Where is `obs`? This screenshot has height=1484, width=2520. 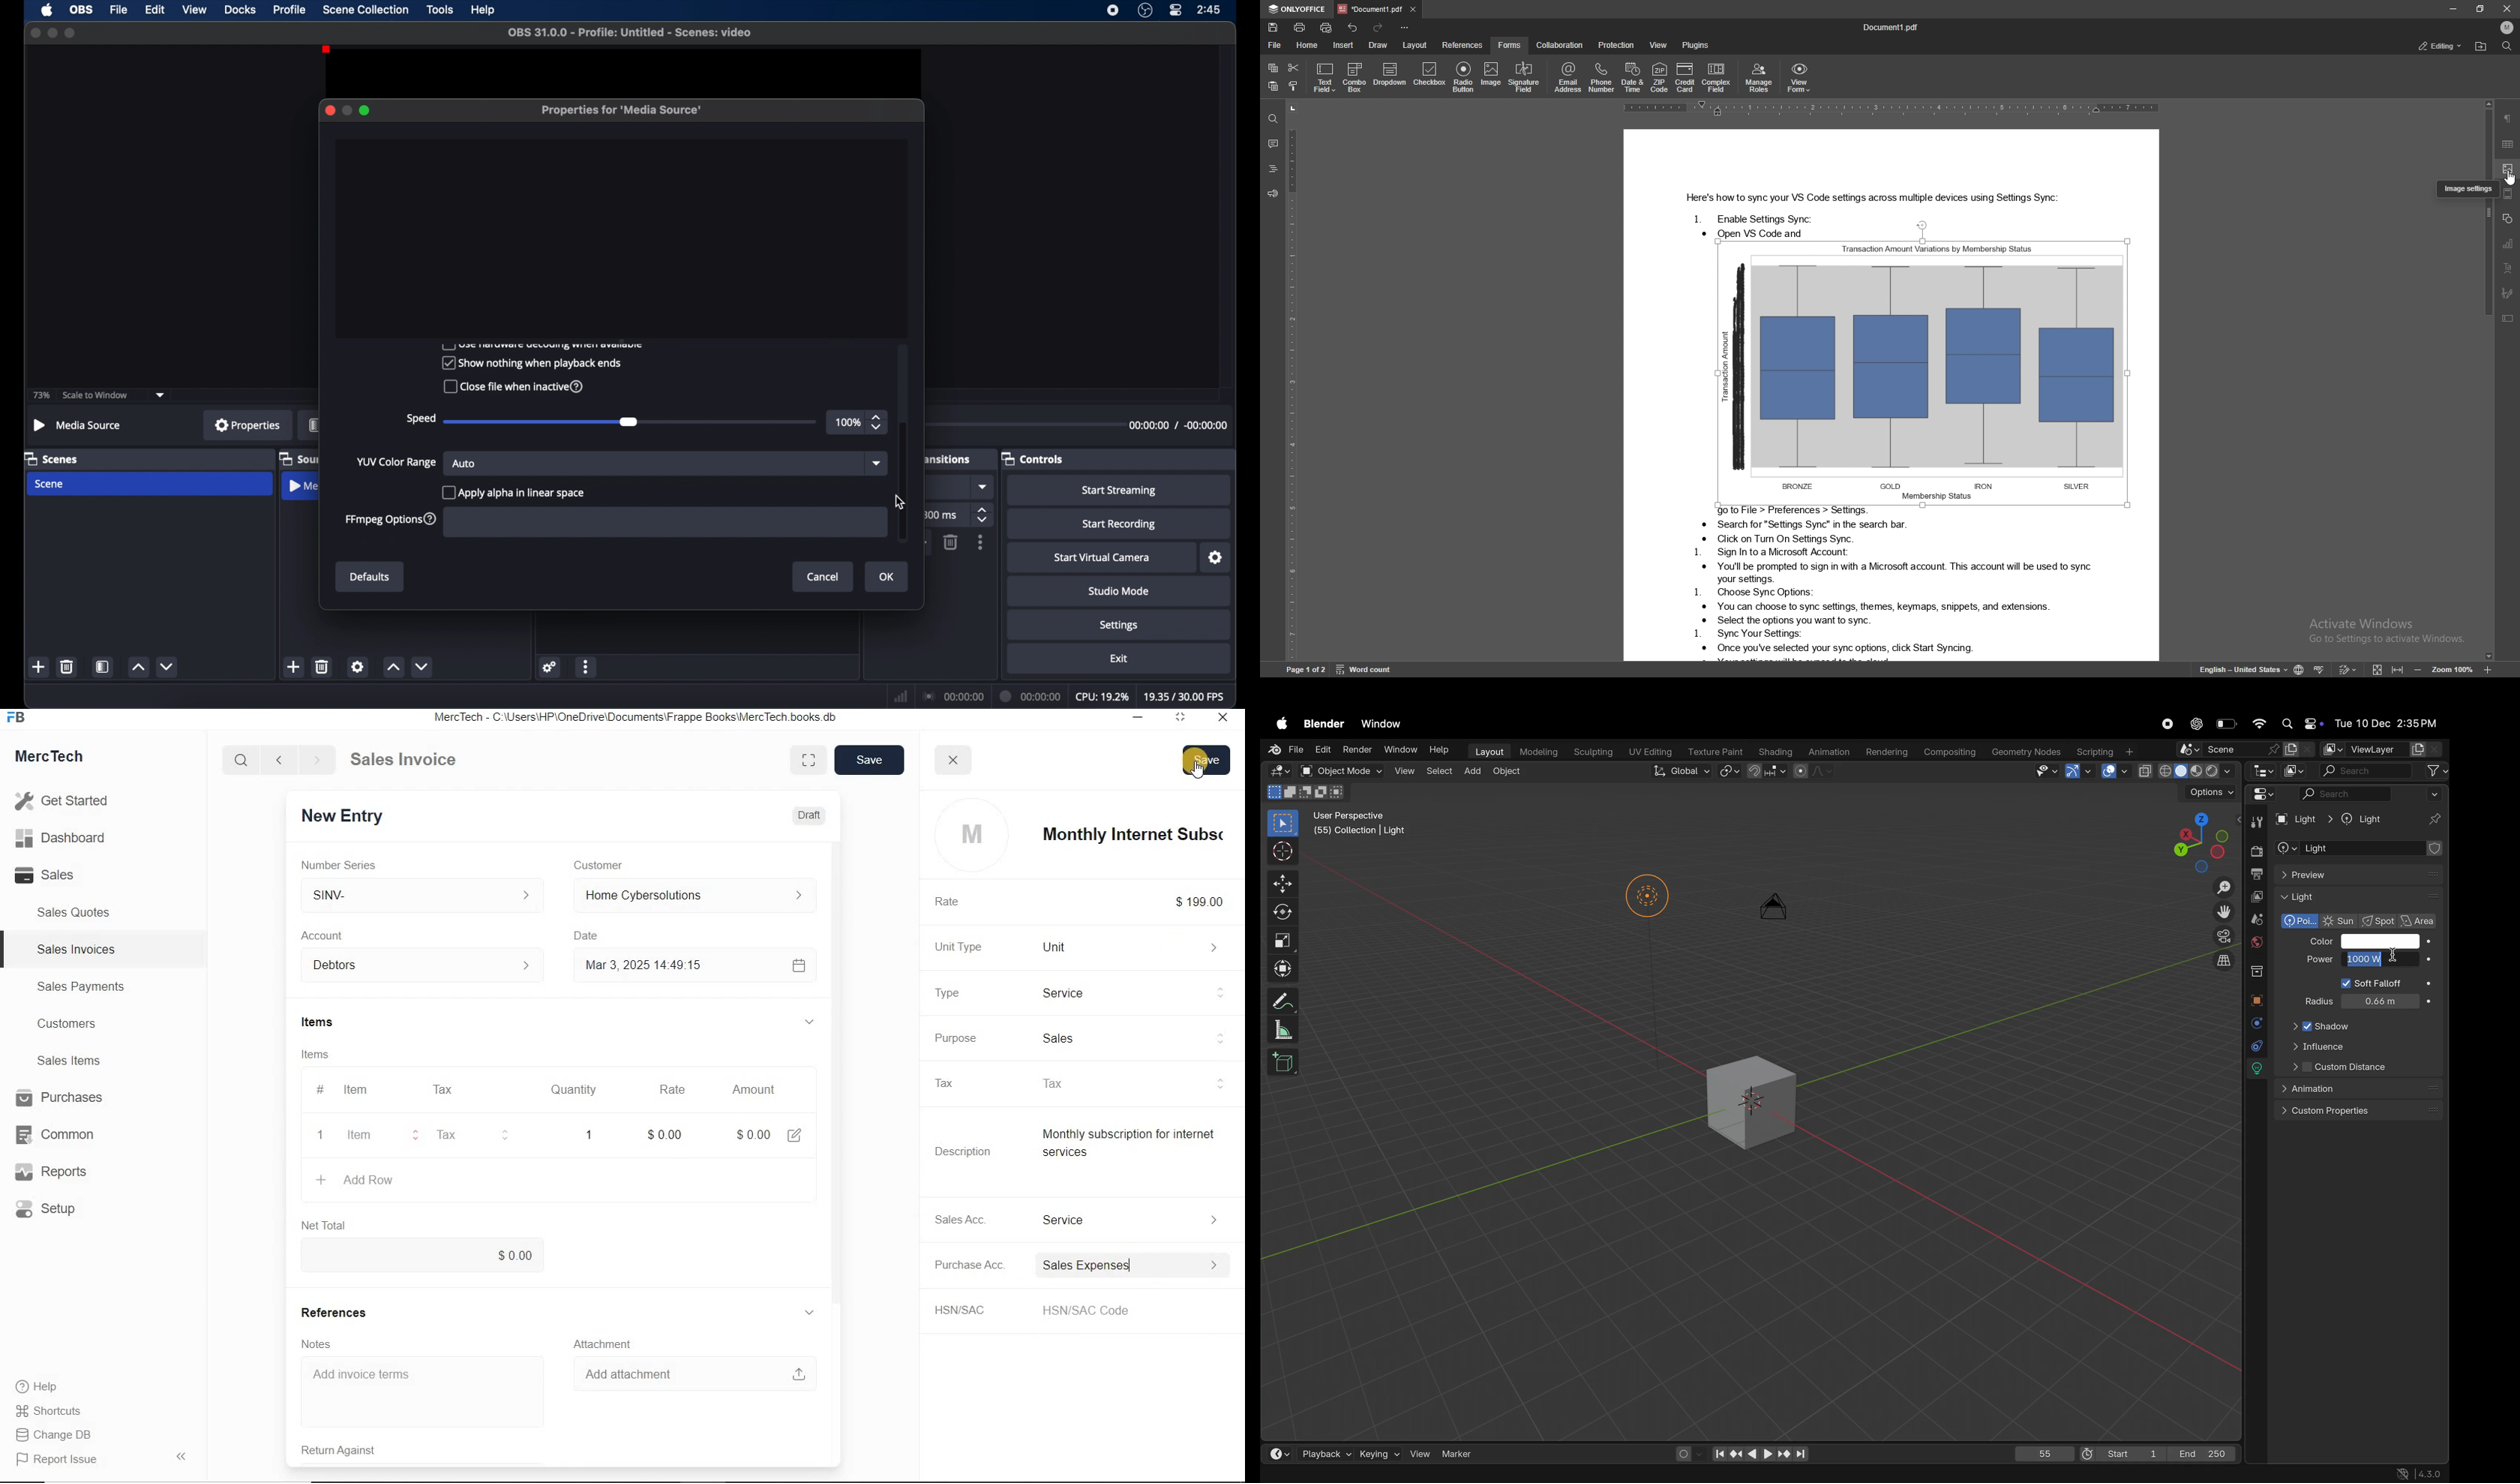 obs is located at coordinates (81, 10).